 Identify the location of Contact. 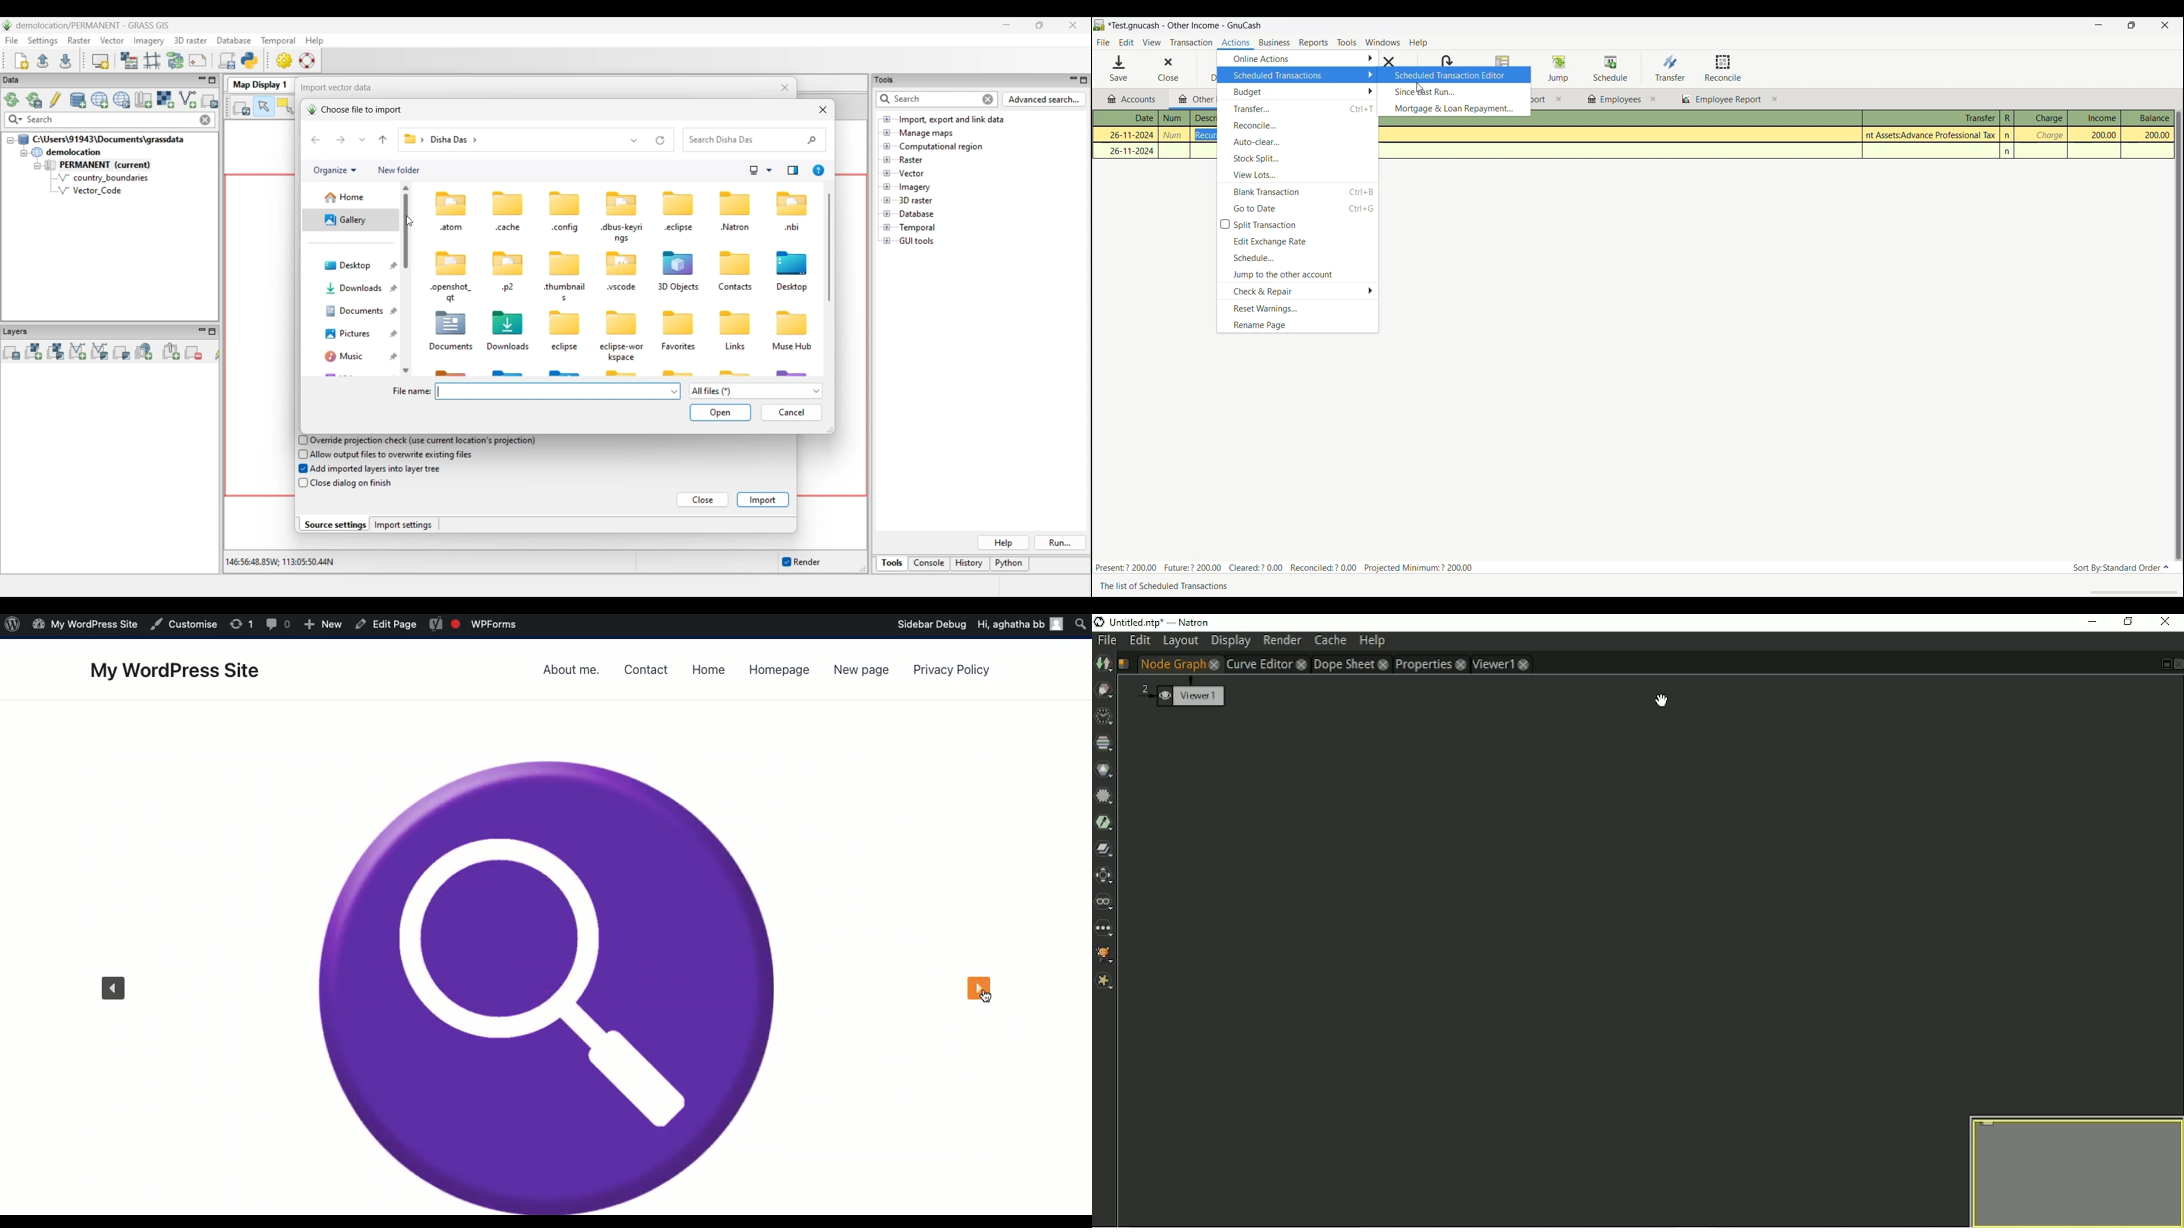
(647, 670).